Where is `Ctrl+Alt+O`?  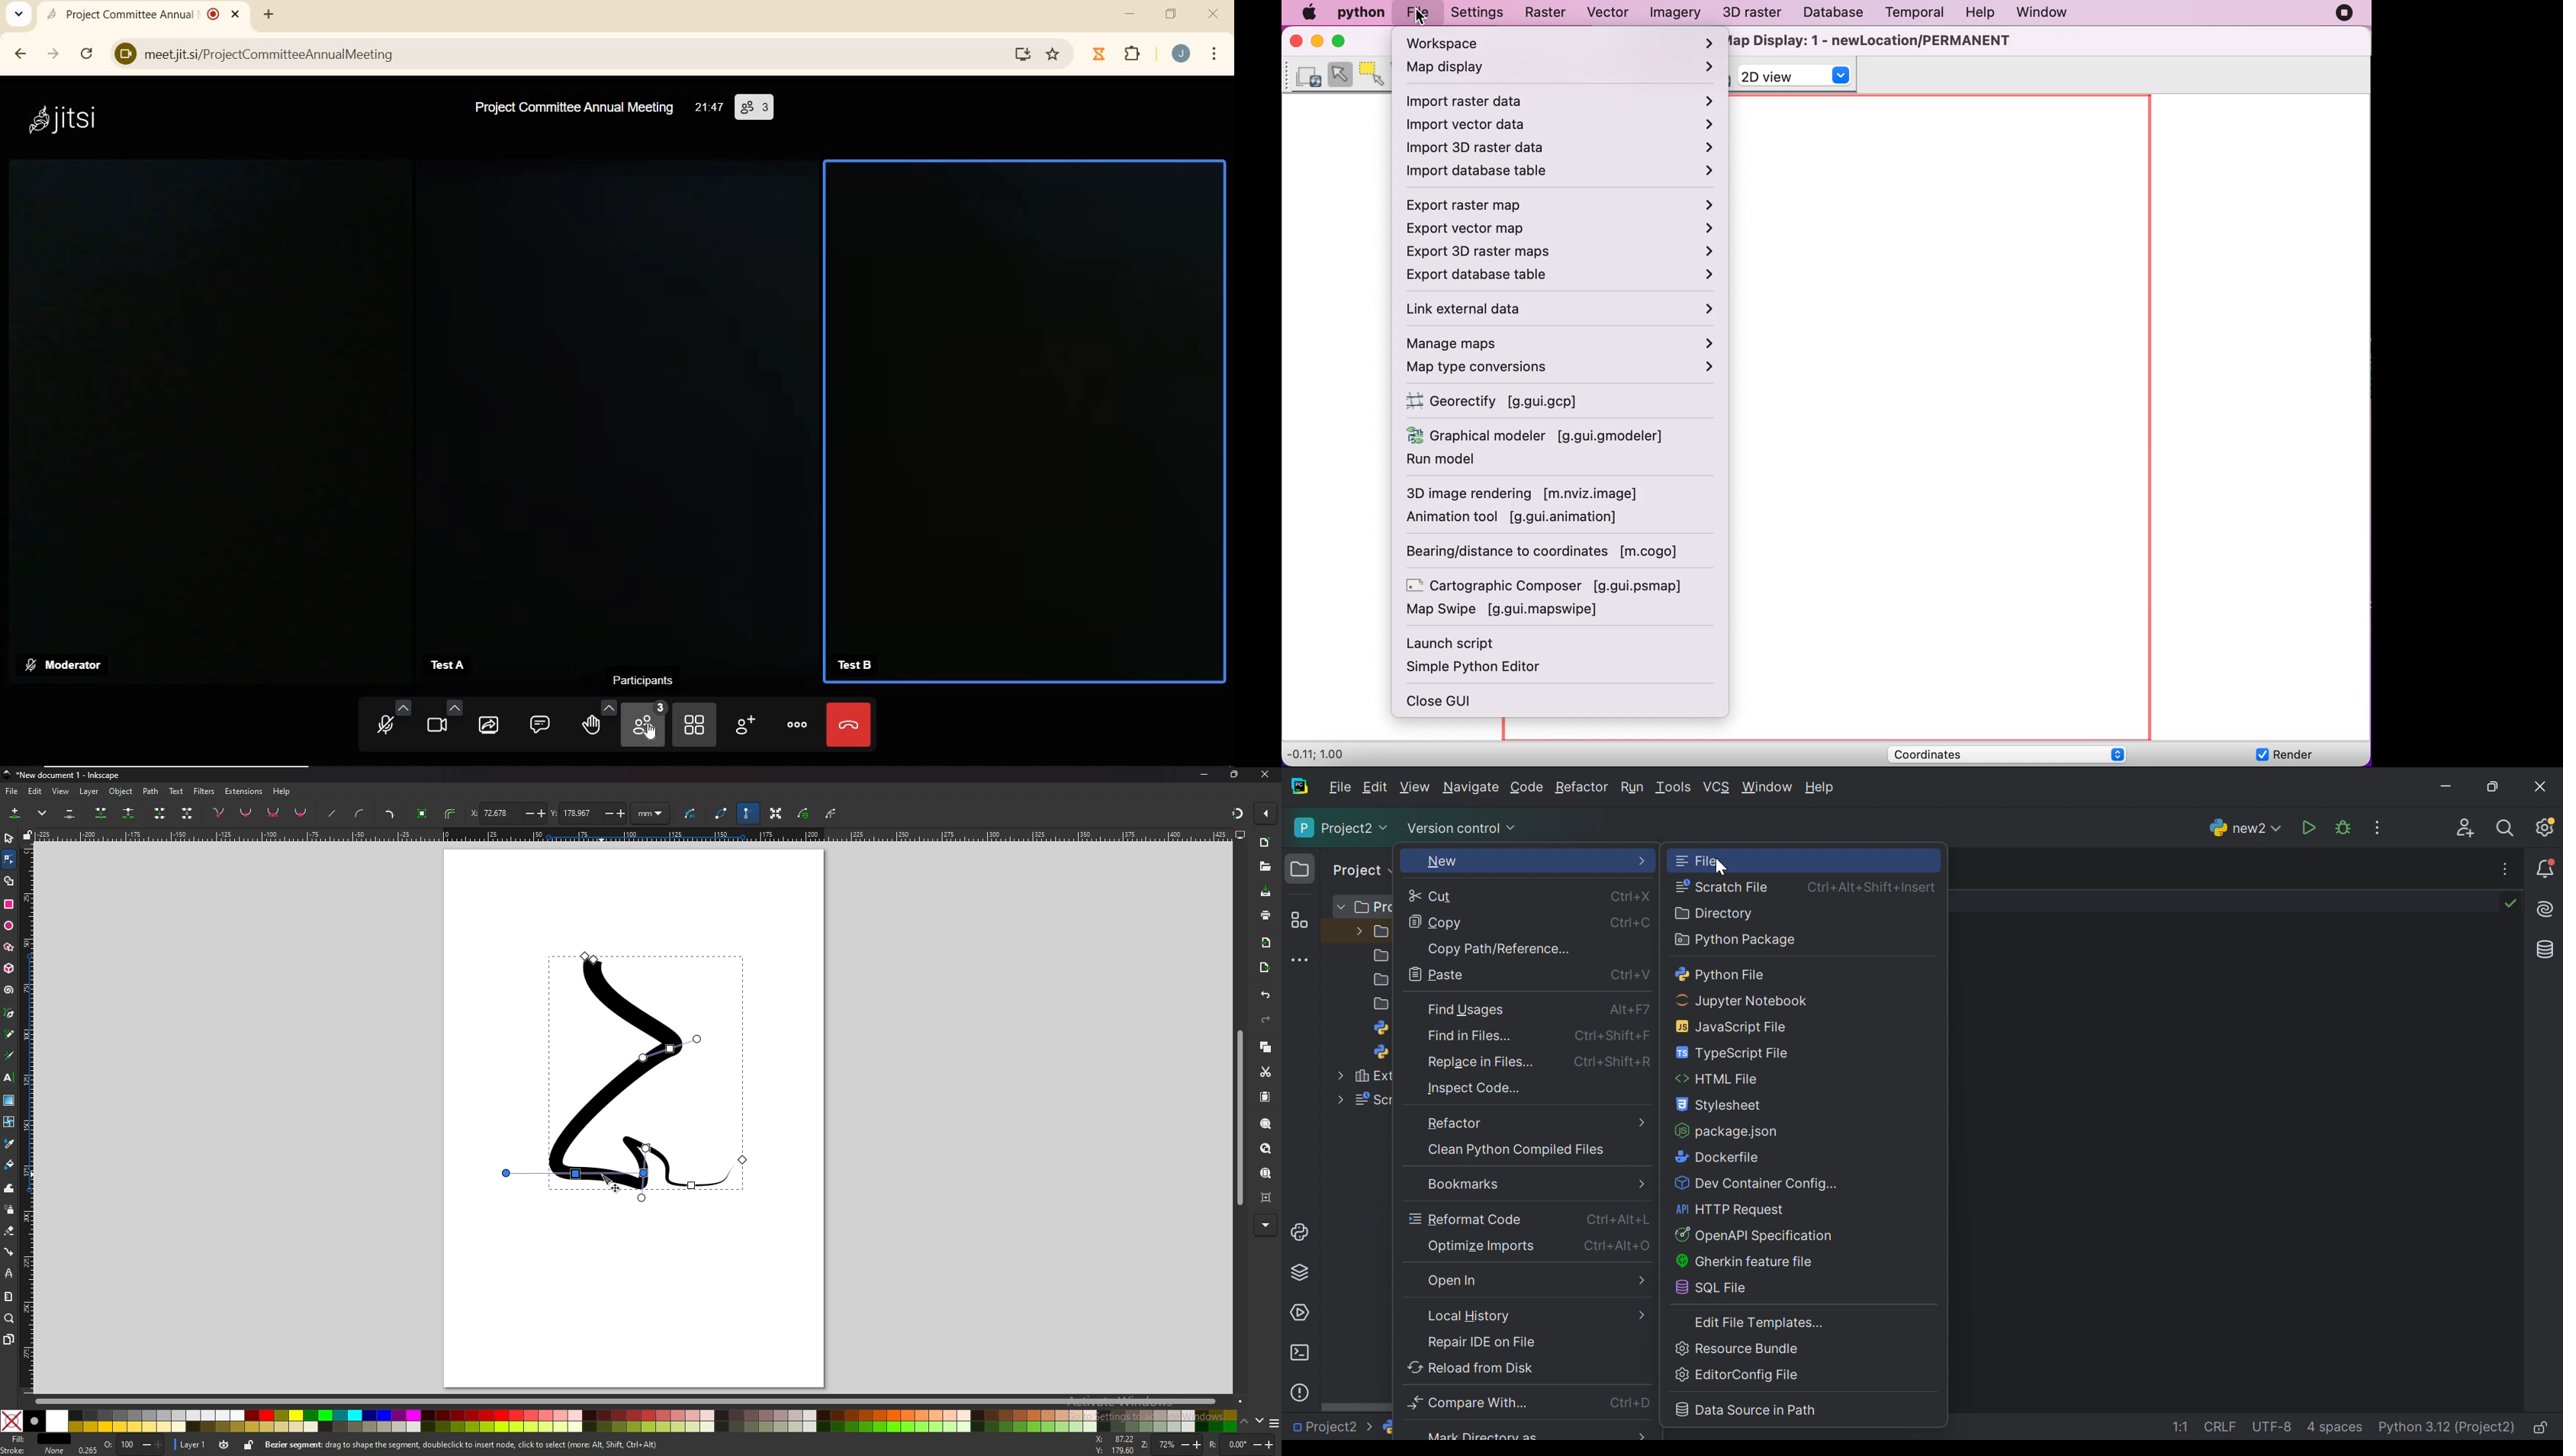
Ctrl+Alt+O is located at coordinates (1619, 1245).